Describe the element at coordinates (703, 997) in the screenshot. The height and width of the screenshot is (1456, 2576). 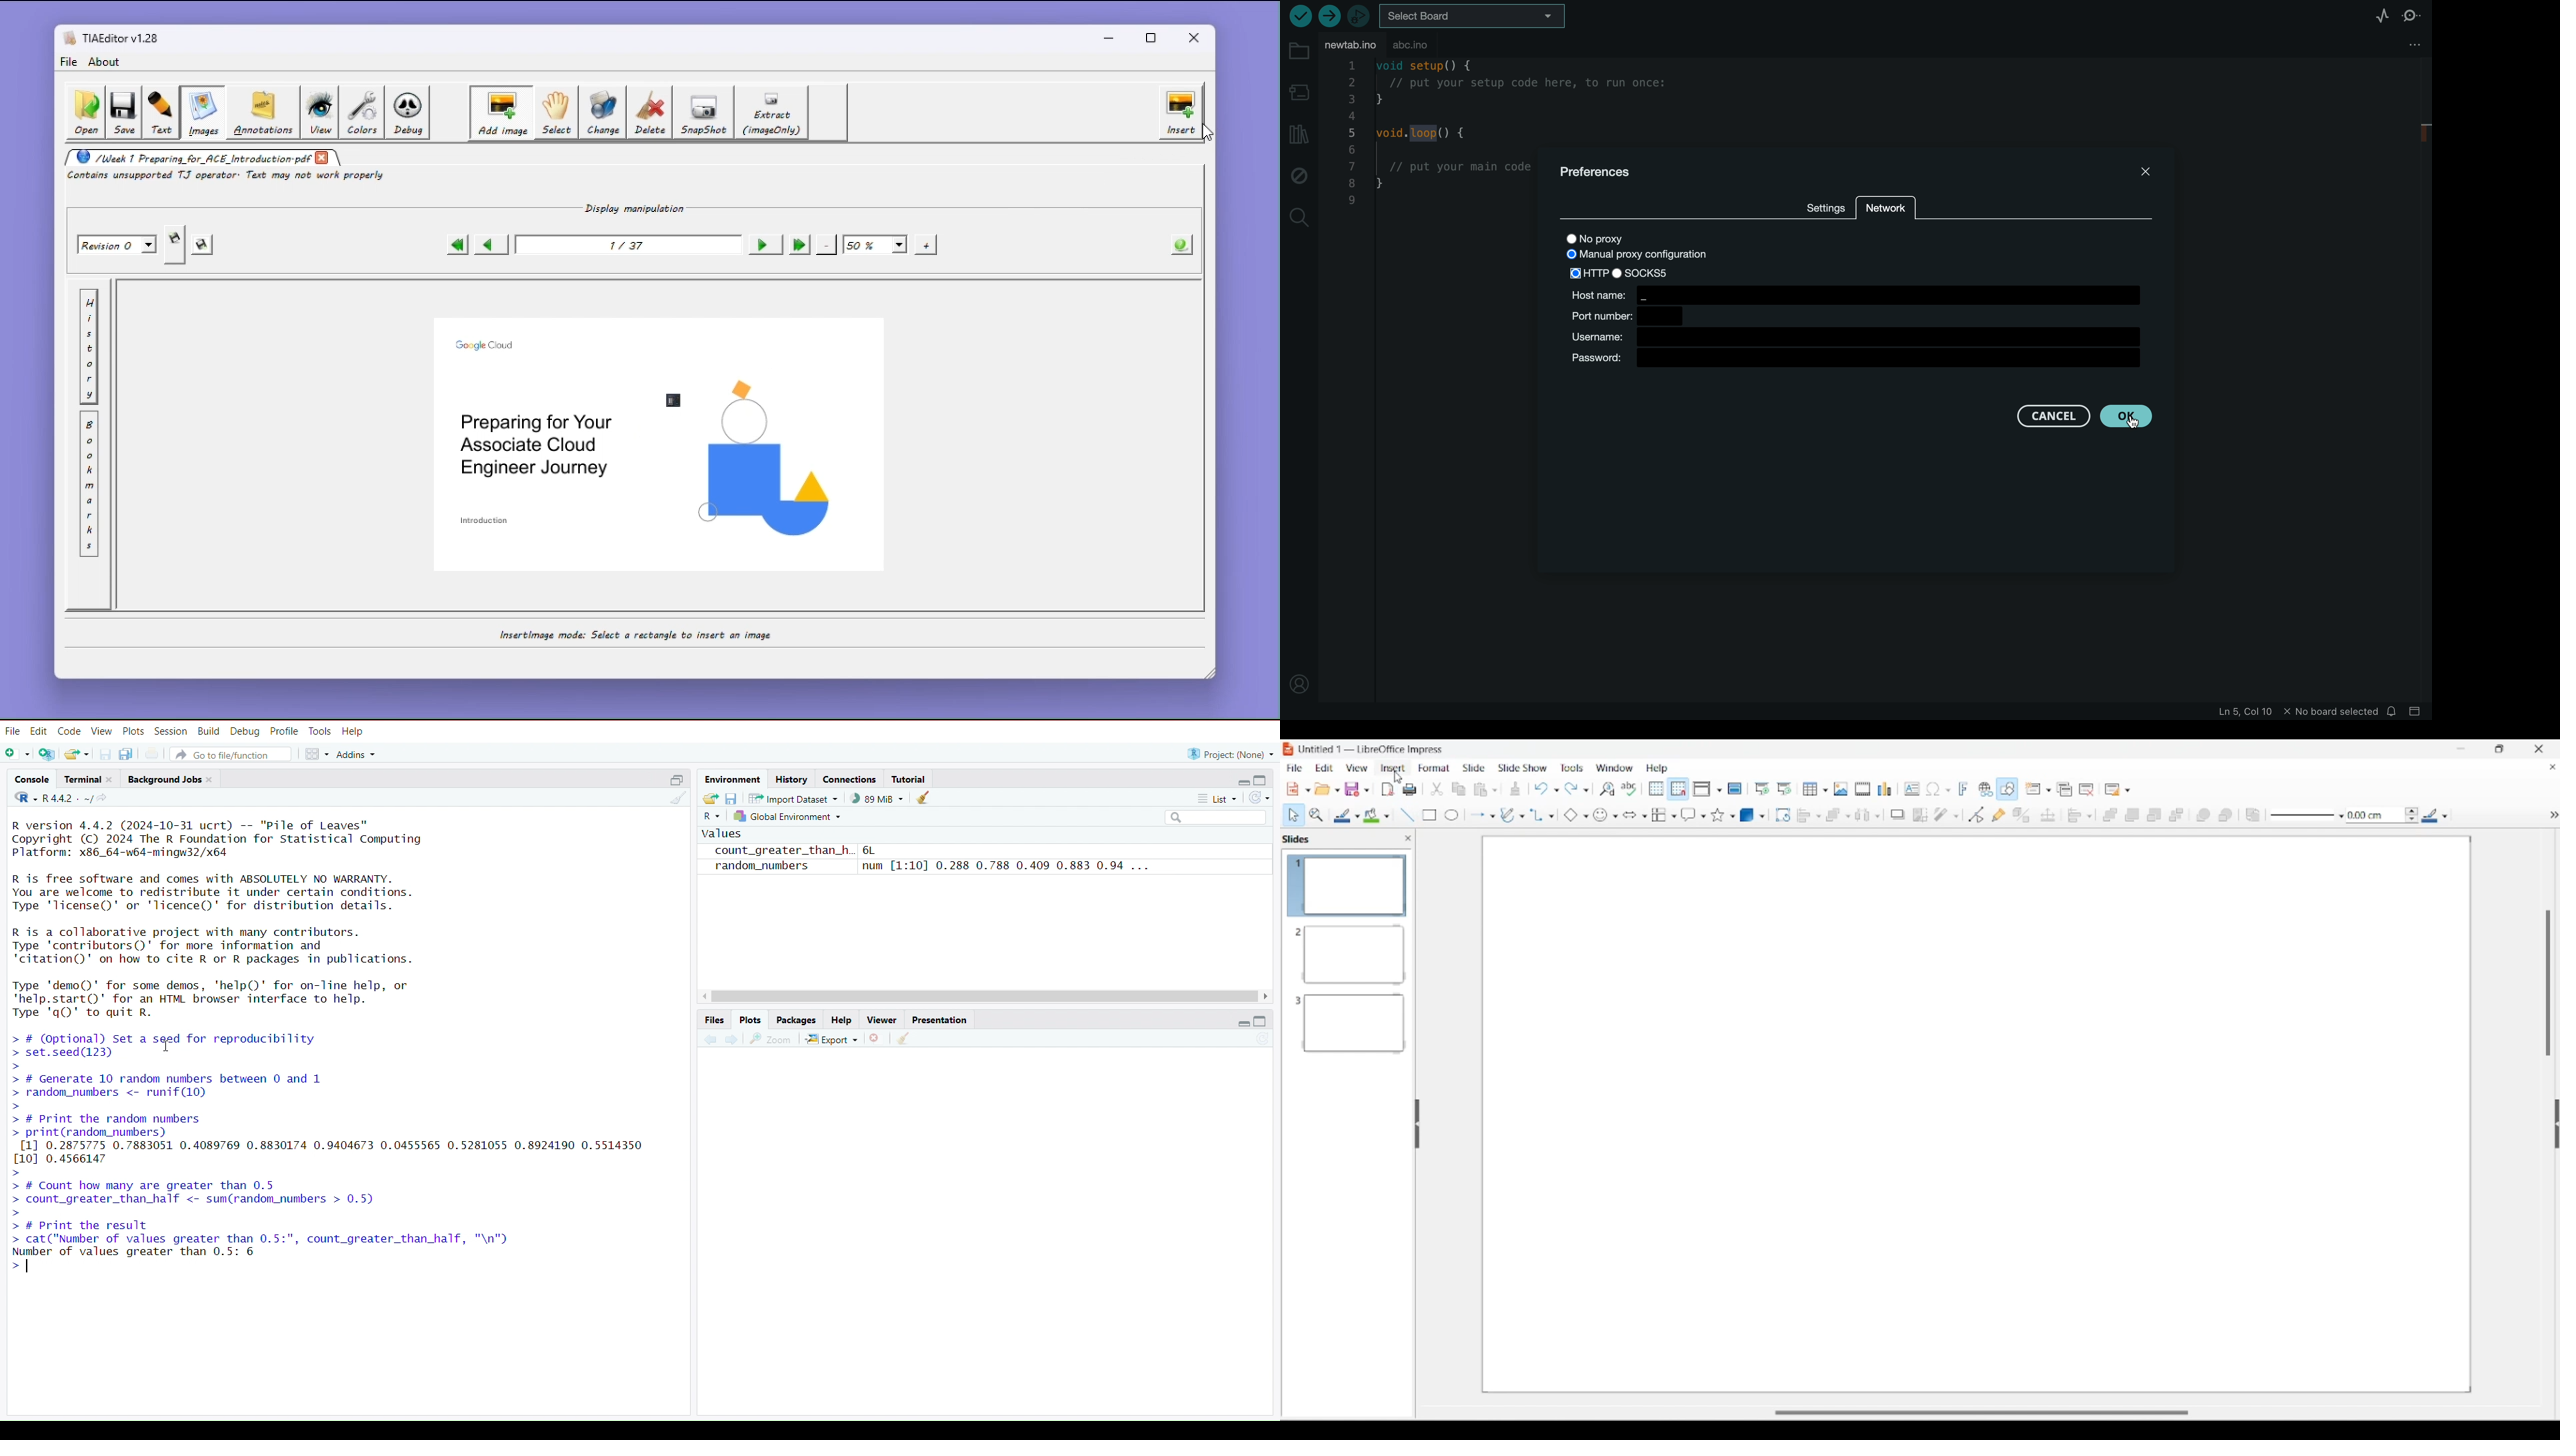
I see `Scroll Left` at that location.